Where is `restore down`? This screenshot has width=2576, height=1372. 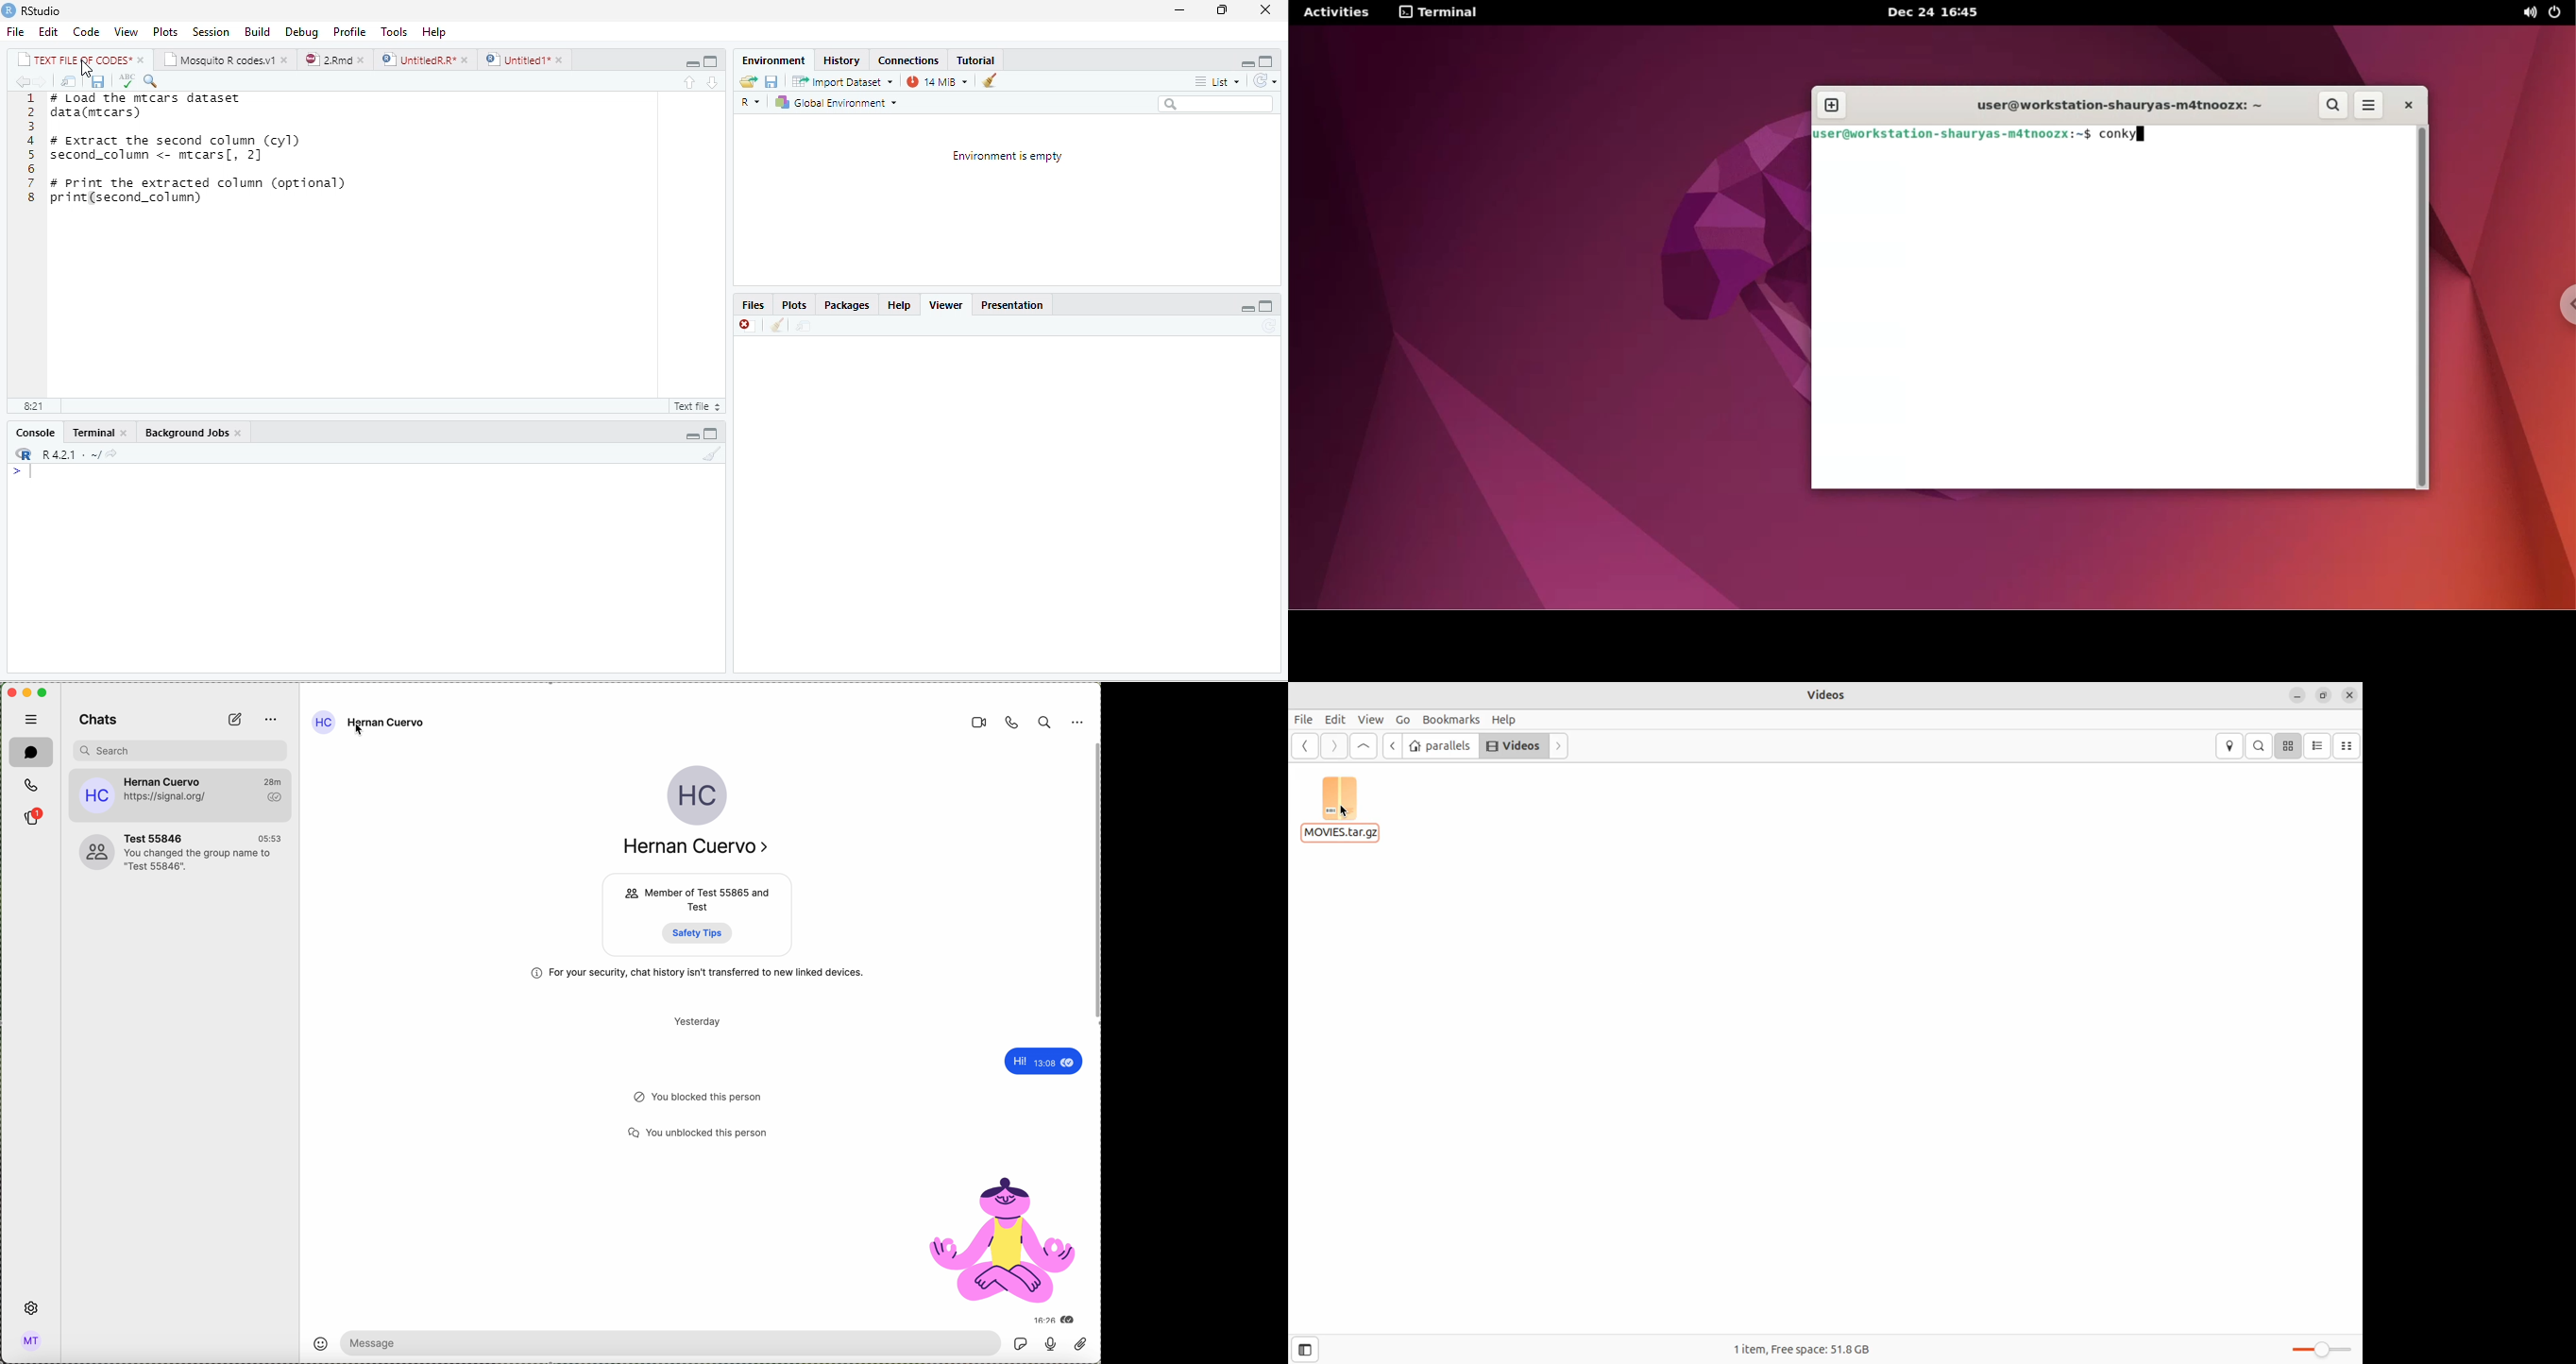
restore down is located at coordinates (1220, 11).